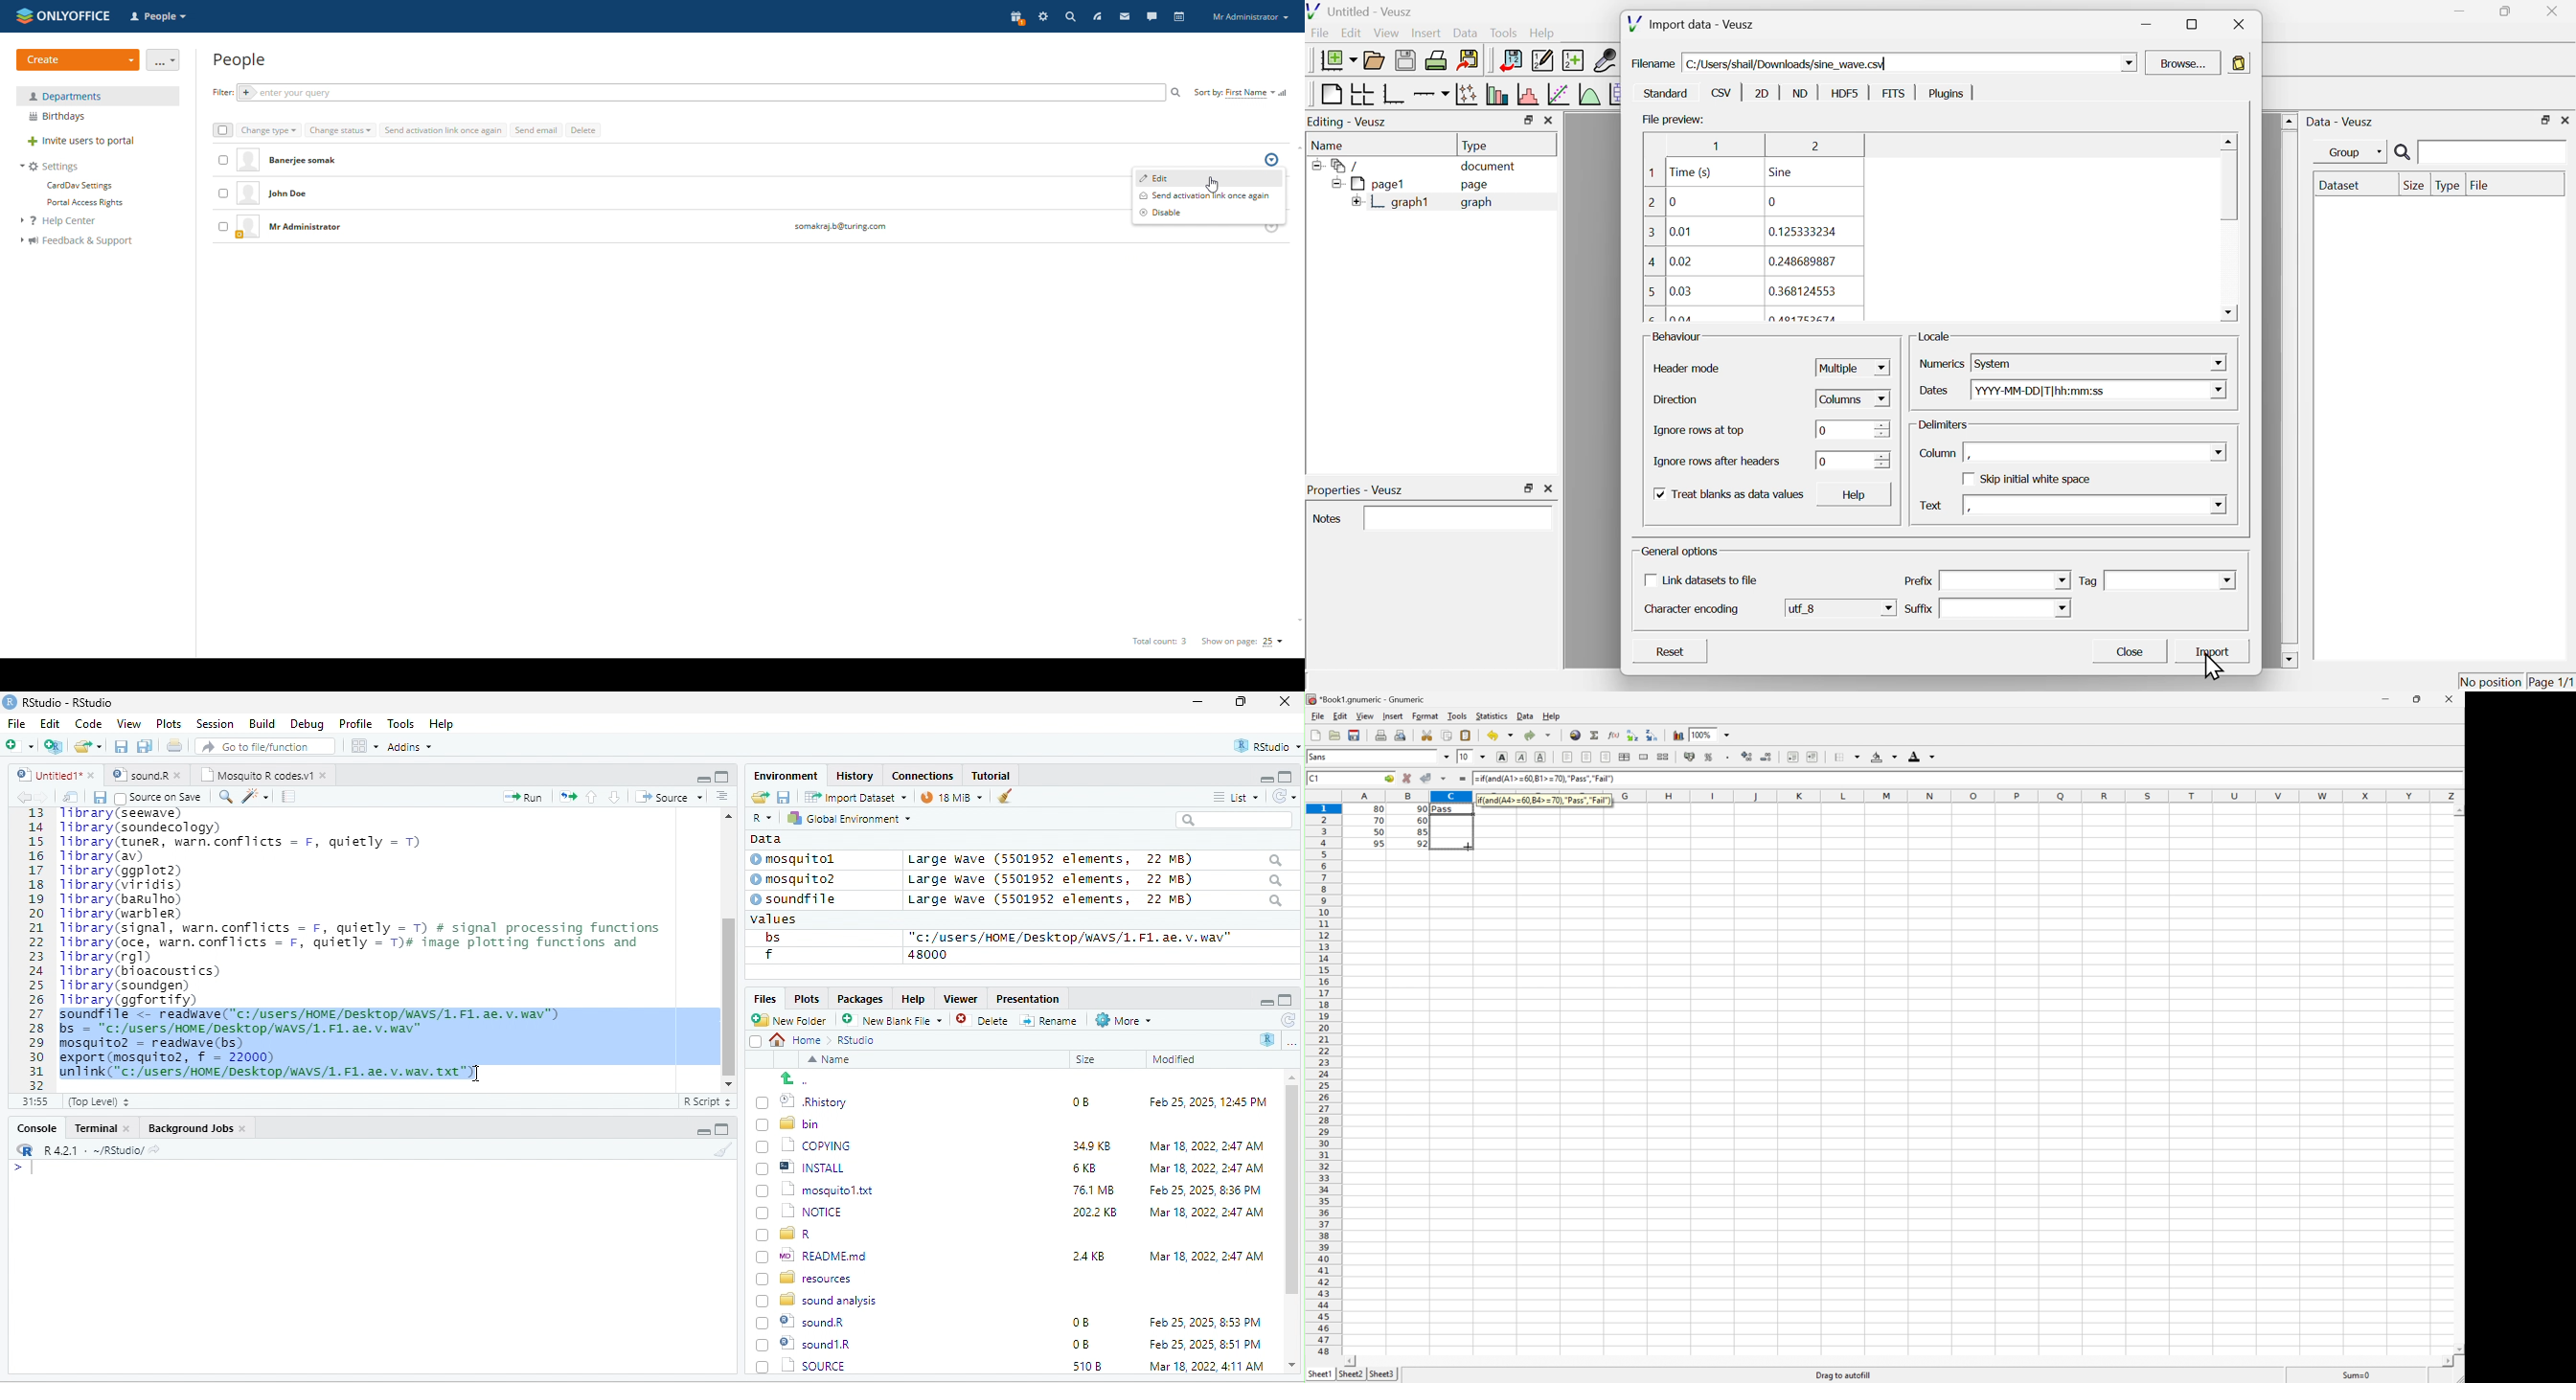 The height and width of the screenshot is (1400, 2576). What do you see at coordinates (924, 774) in the screenshot?
I see `clases` at bounding box center [924, 774].